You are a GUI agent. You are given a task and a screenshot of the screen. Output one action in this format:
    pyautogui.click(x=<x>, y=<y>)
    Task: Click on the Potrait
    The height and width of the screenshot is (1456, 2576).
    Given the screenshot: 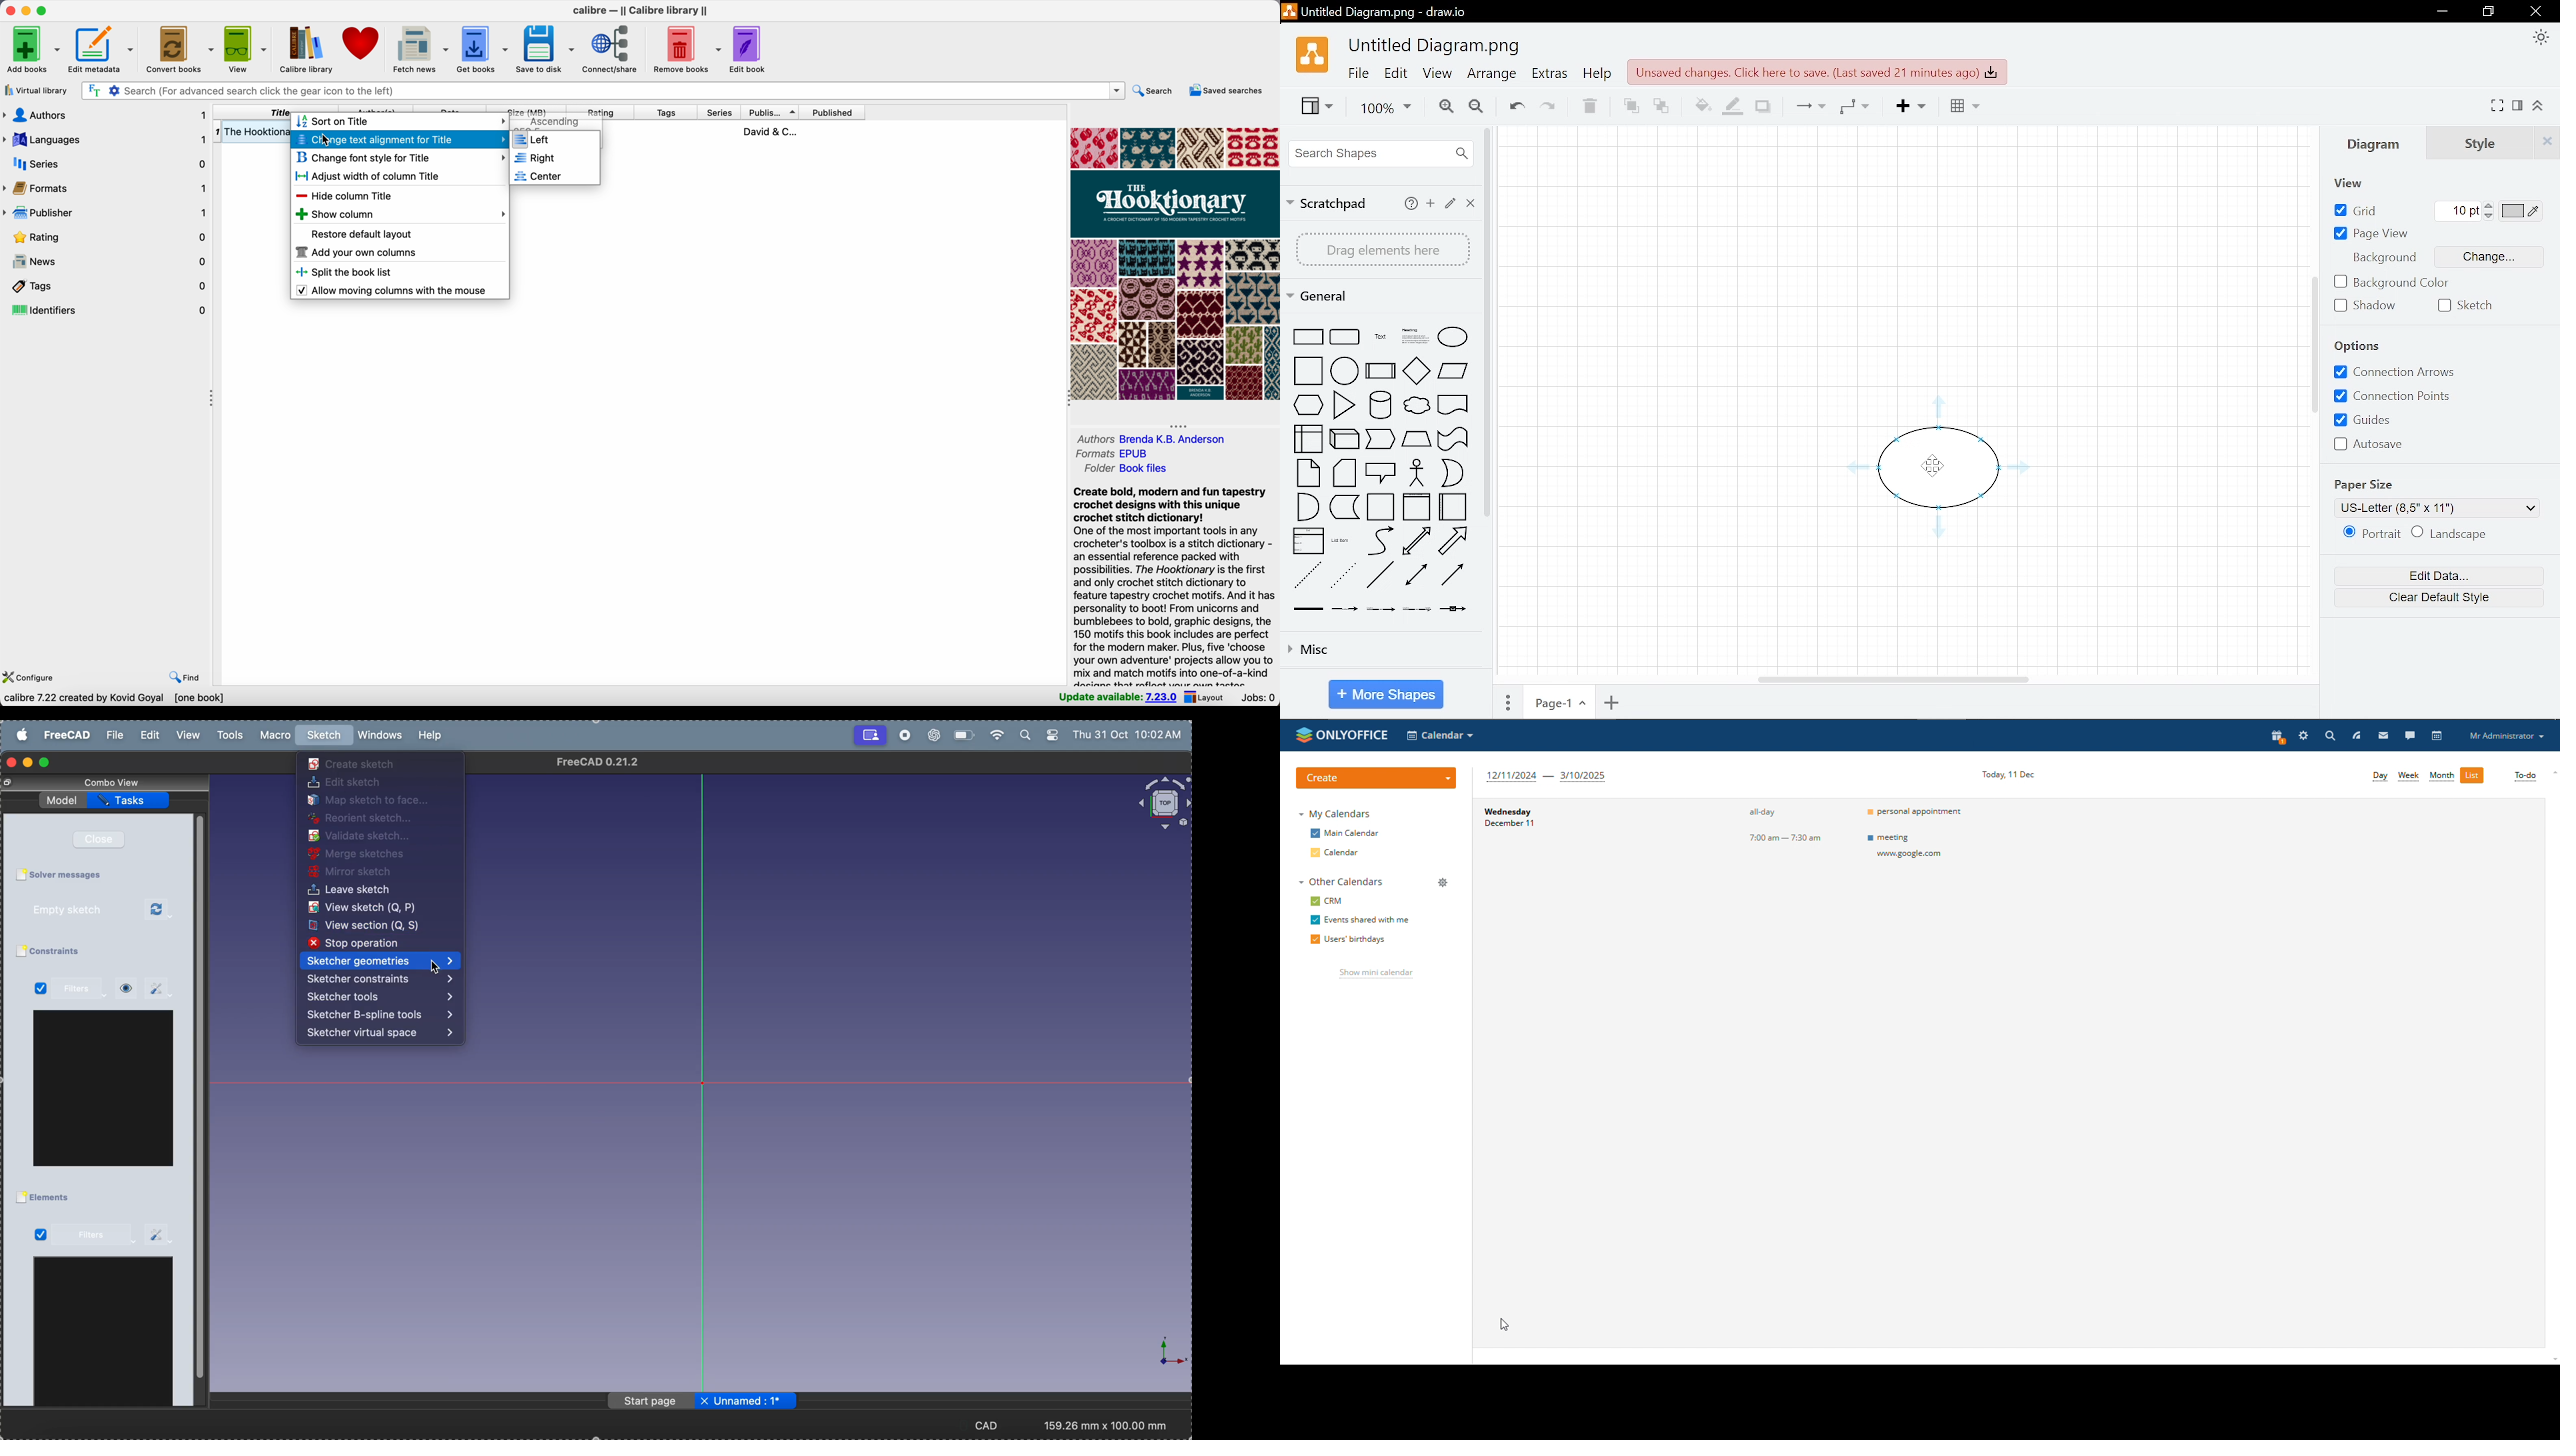 What is the action you would take?
    pyautogui.click(x=2369, y=533)
    